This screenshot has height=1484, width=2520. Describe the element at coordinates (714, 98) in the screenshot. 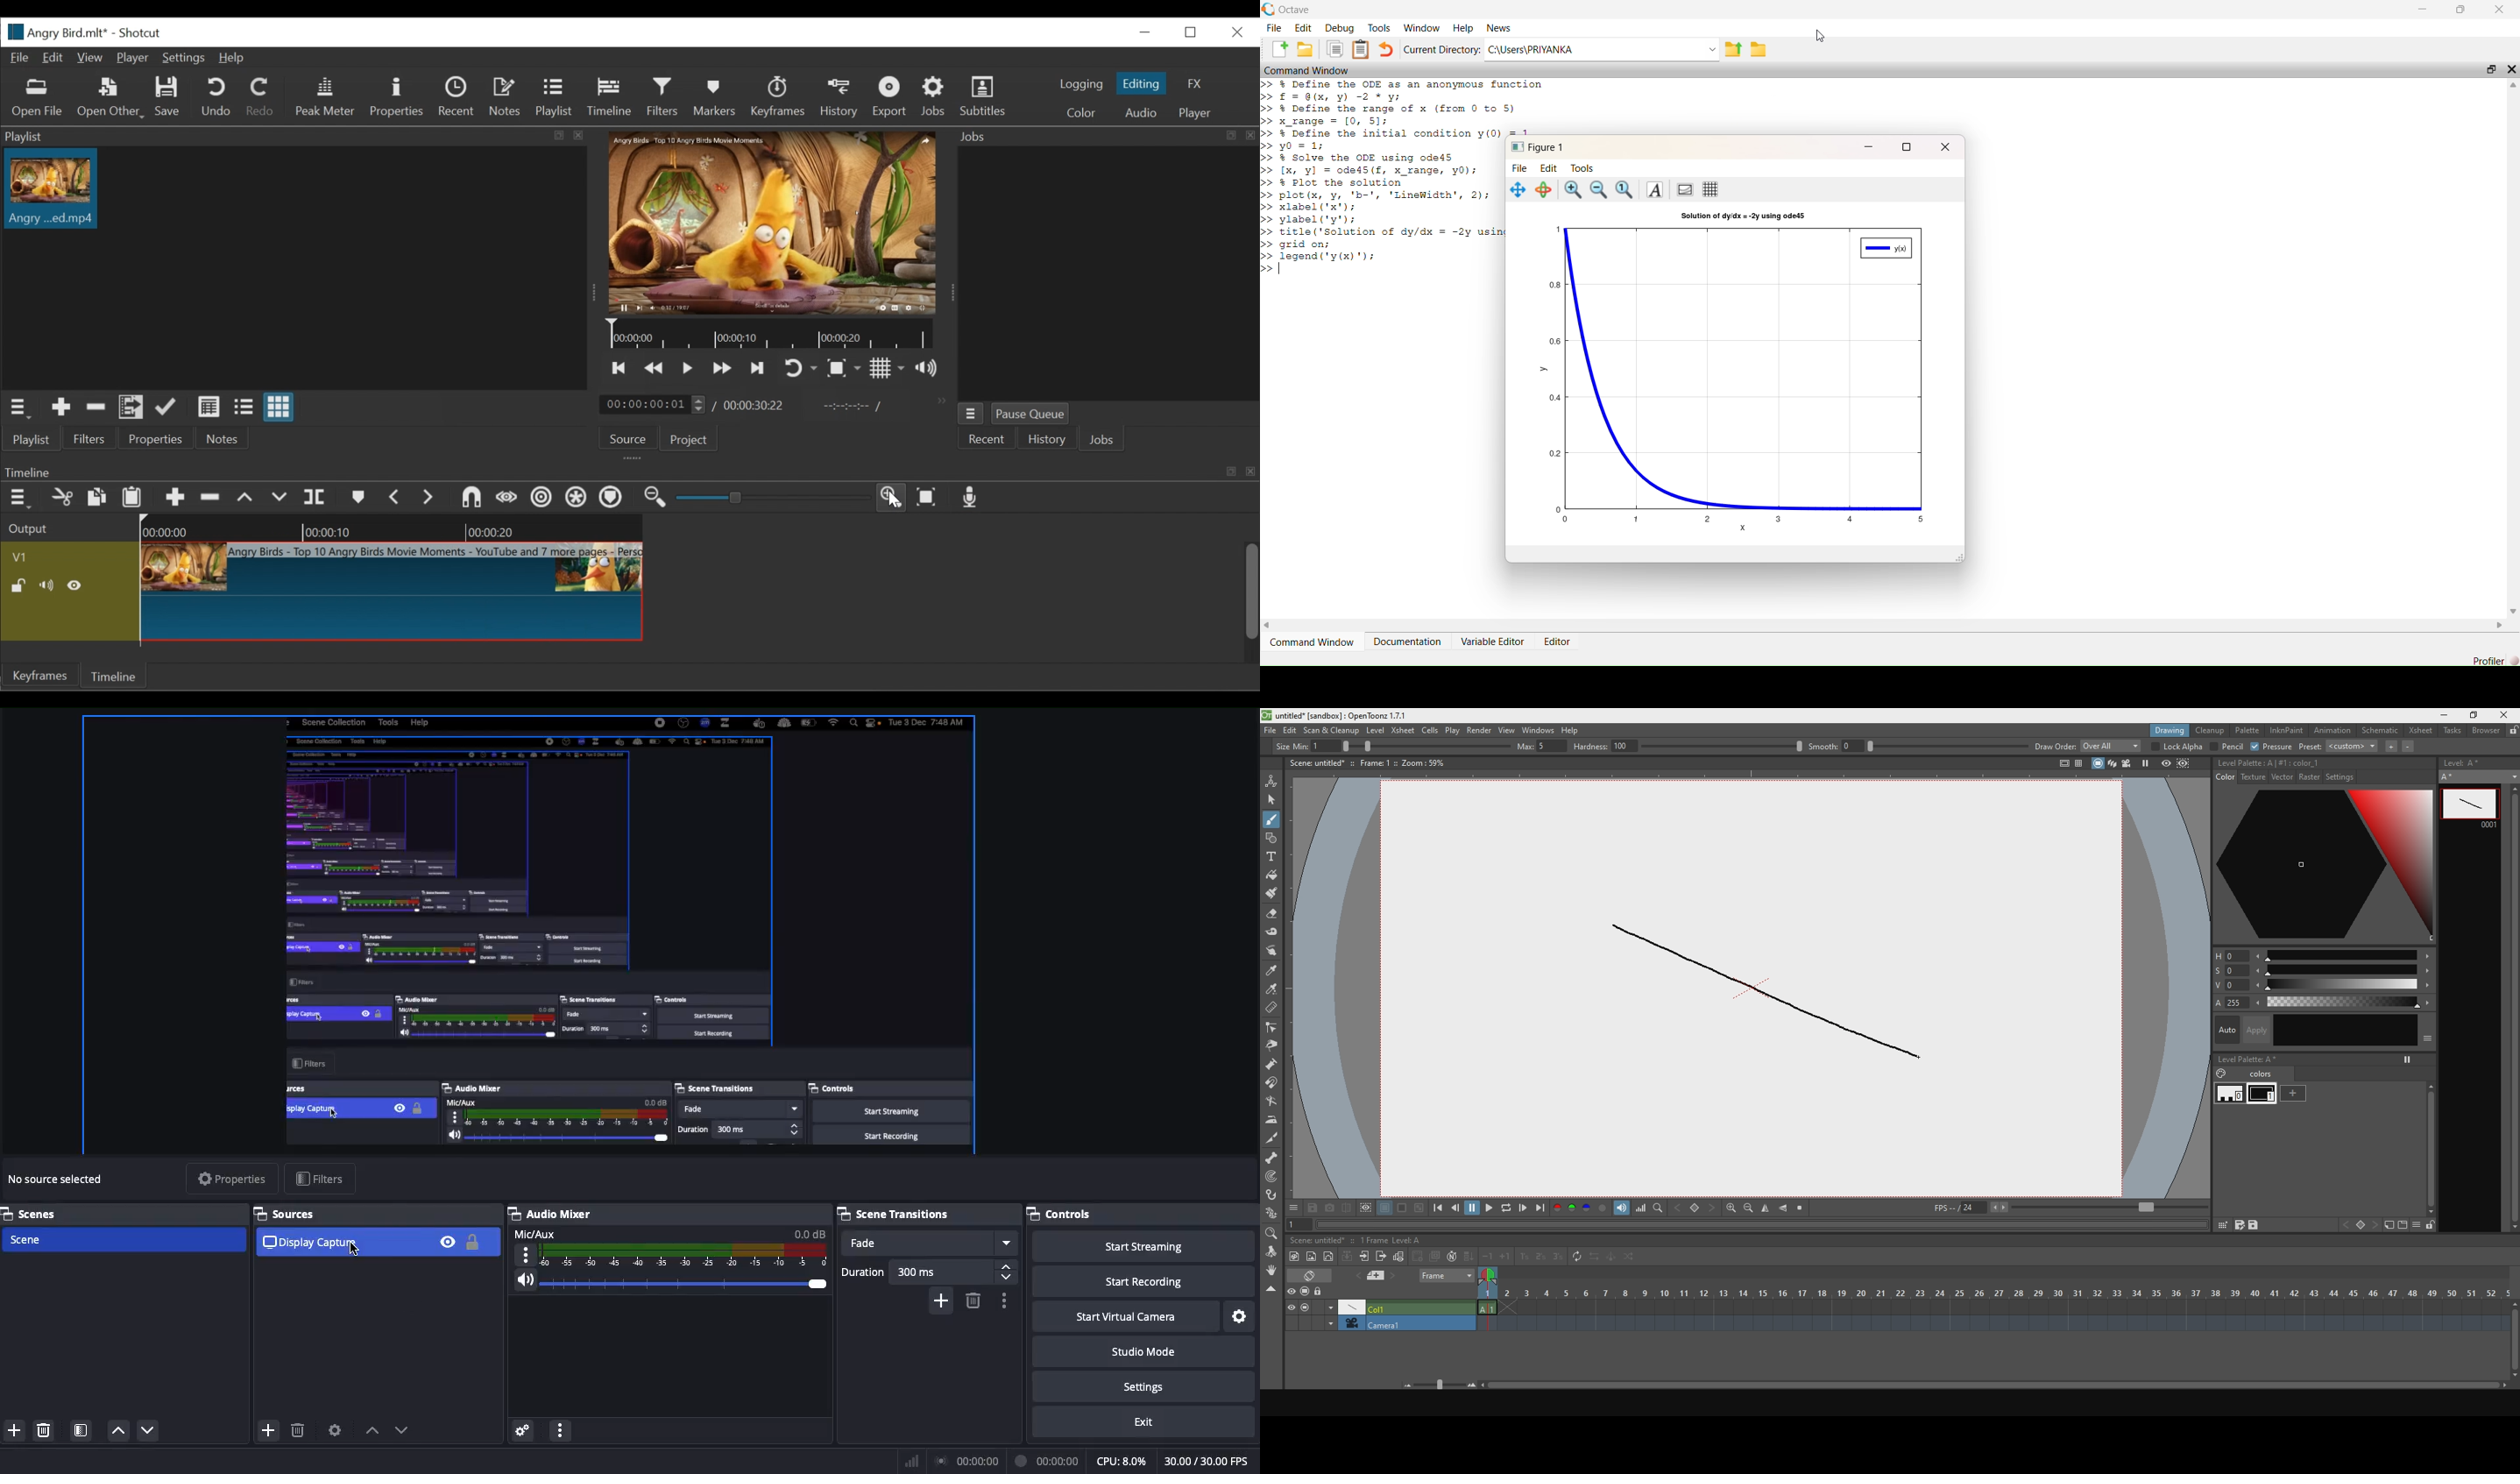

I see `Markers` at that location.